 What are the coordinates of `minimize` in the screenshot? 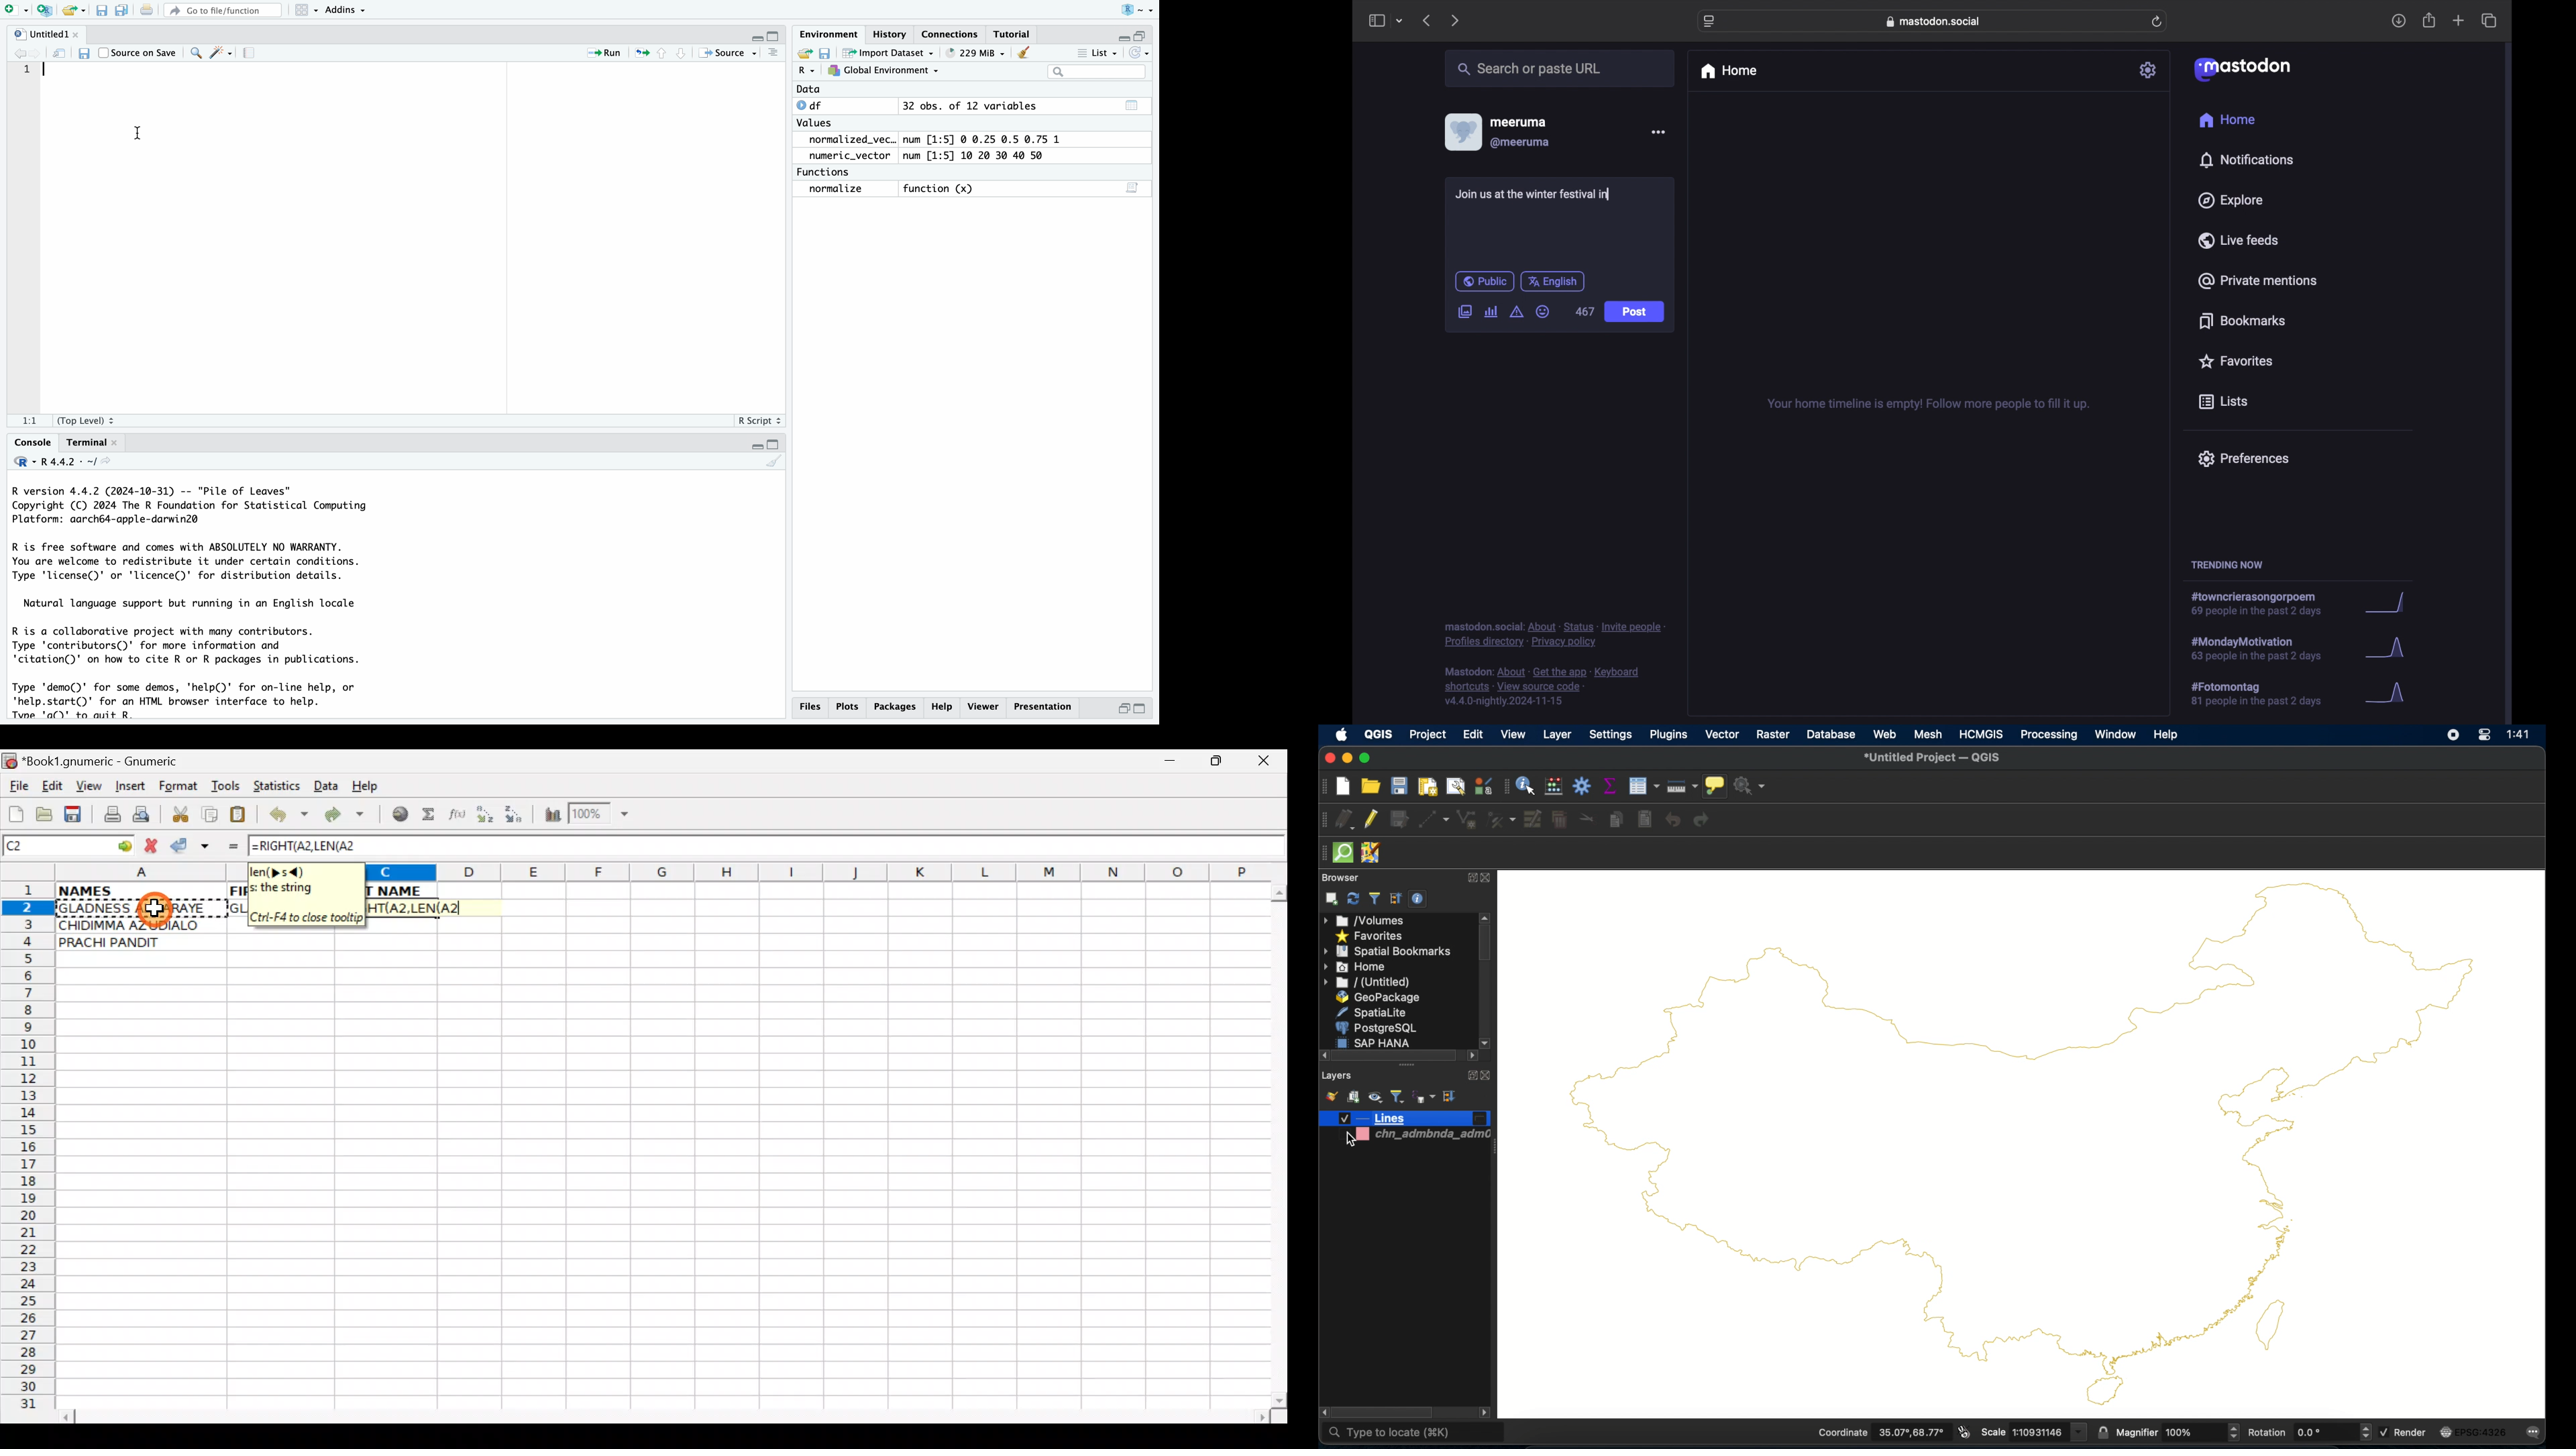 It's located at (757, 39).